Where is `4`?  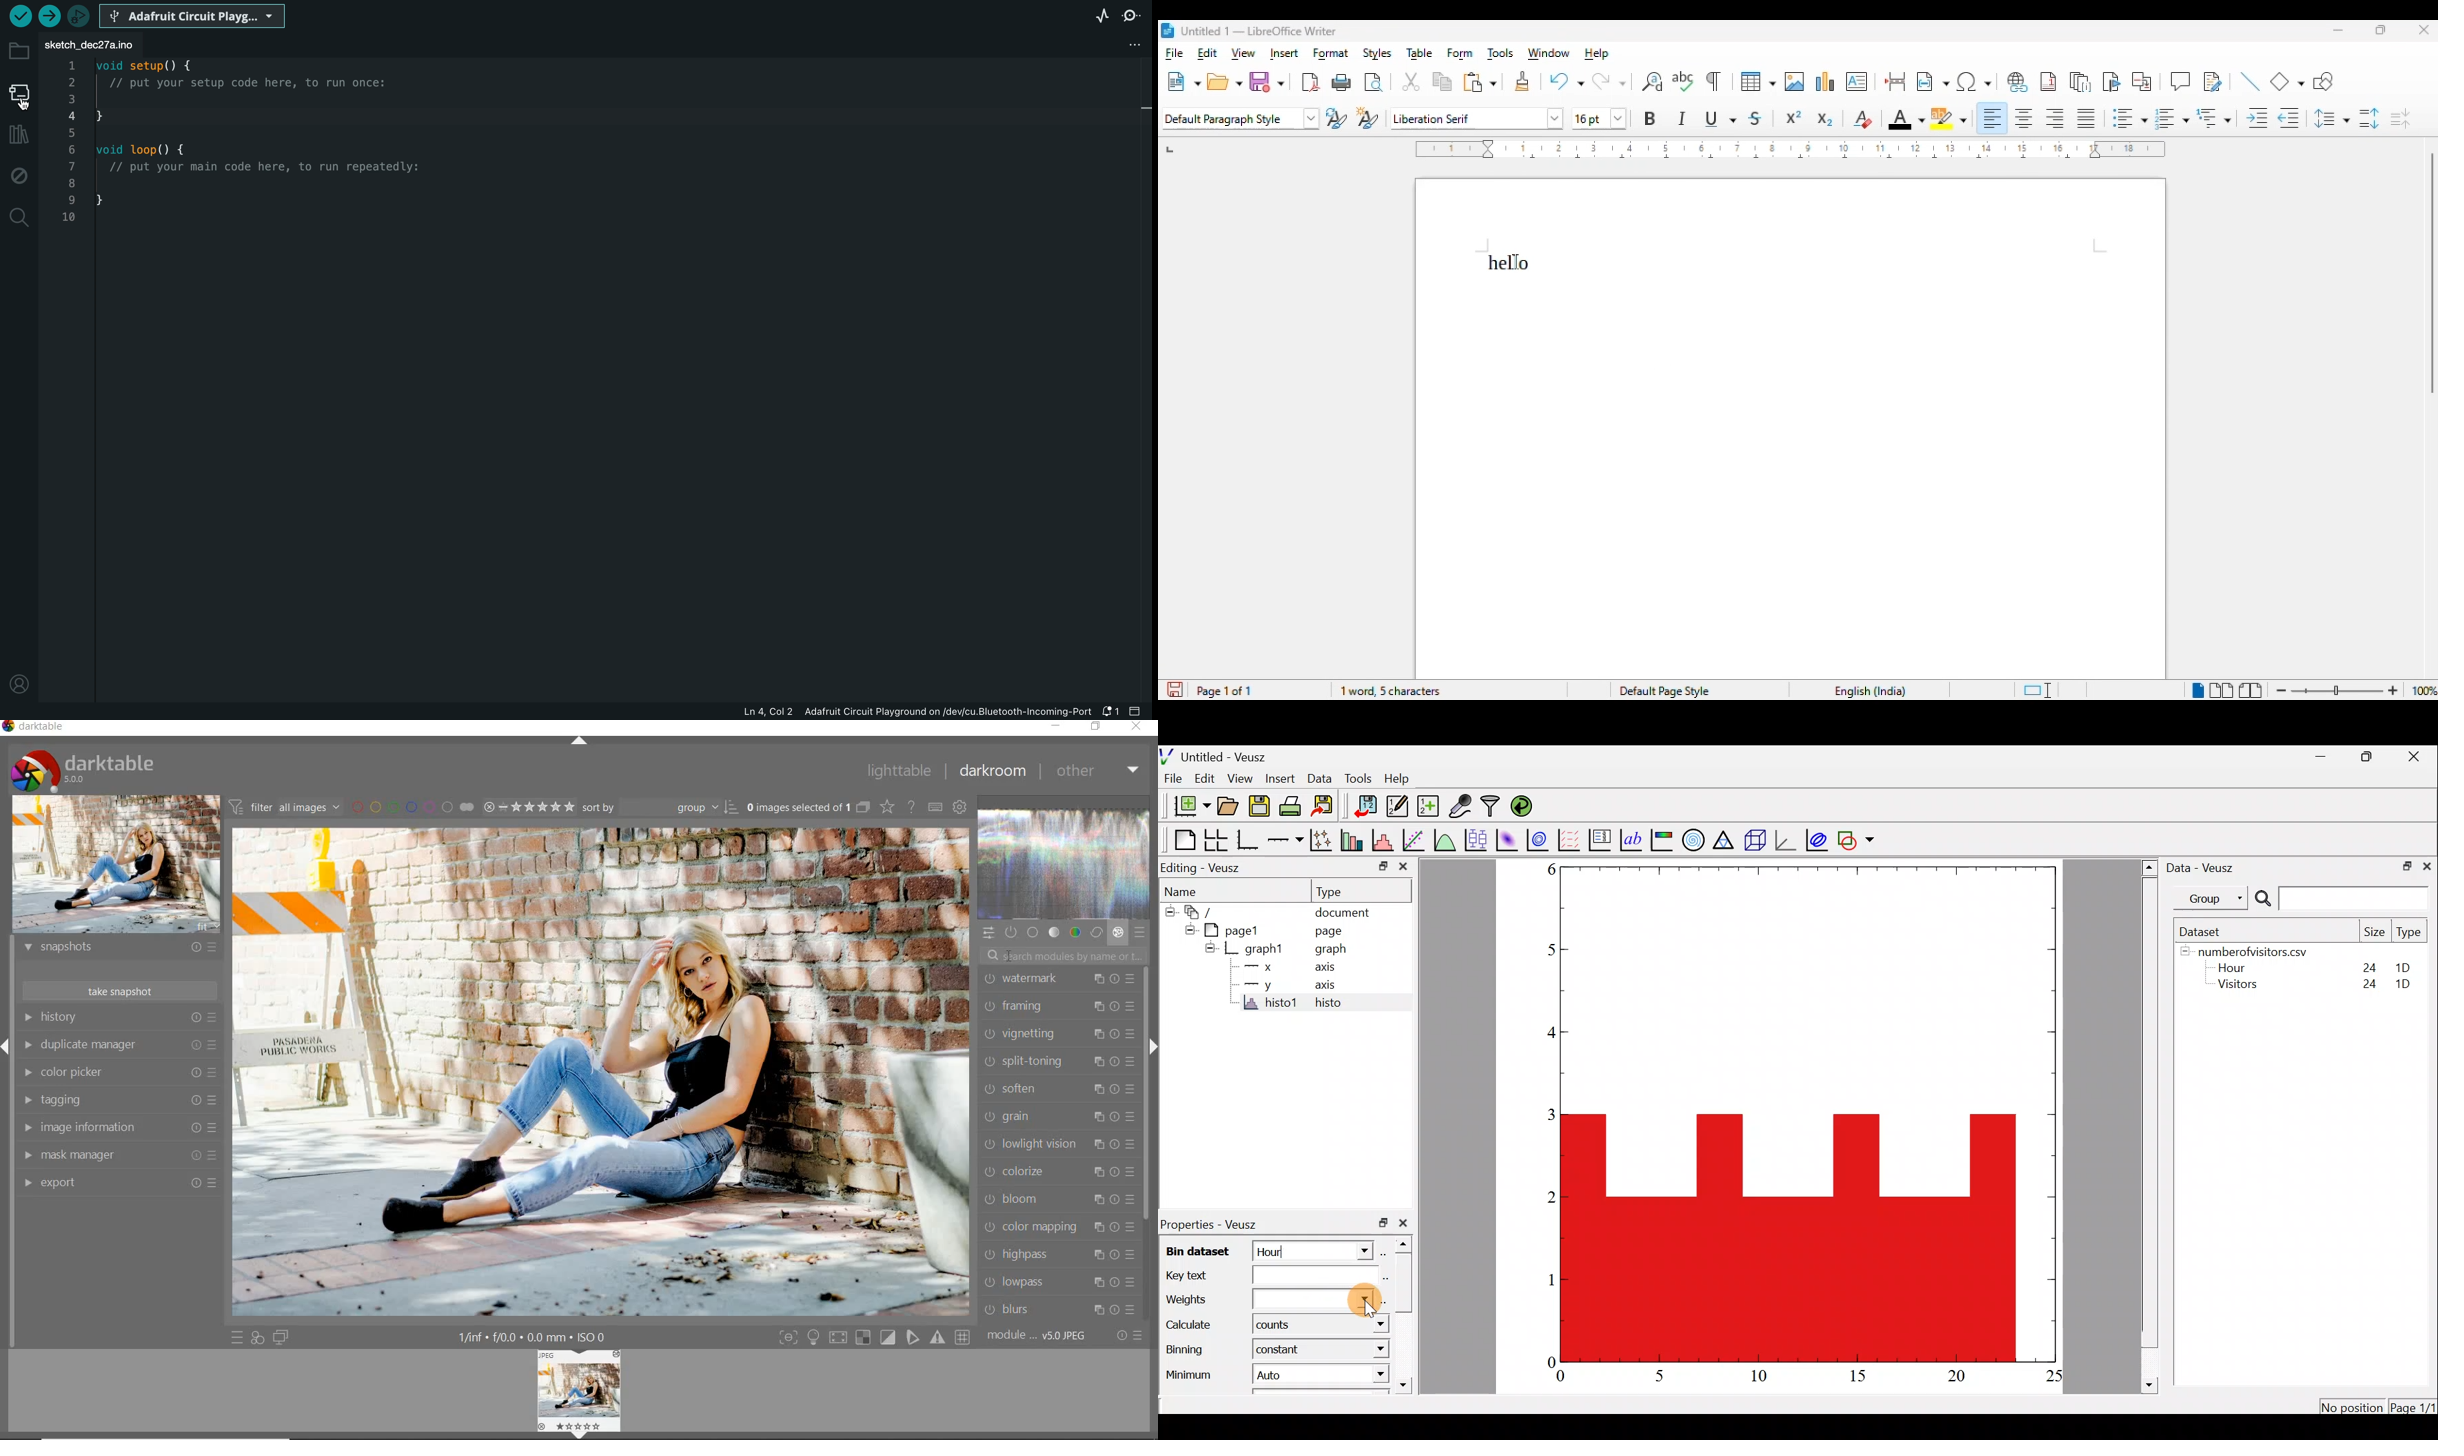
4 is located at coordinates (1538, 1035).